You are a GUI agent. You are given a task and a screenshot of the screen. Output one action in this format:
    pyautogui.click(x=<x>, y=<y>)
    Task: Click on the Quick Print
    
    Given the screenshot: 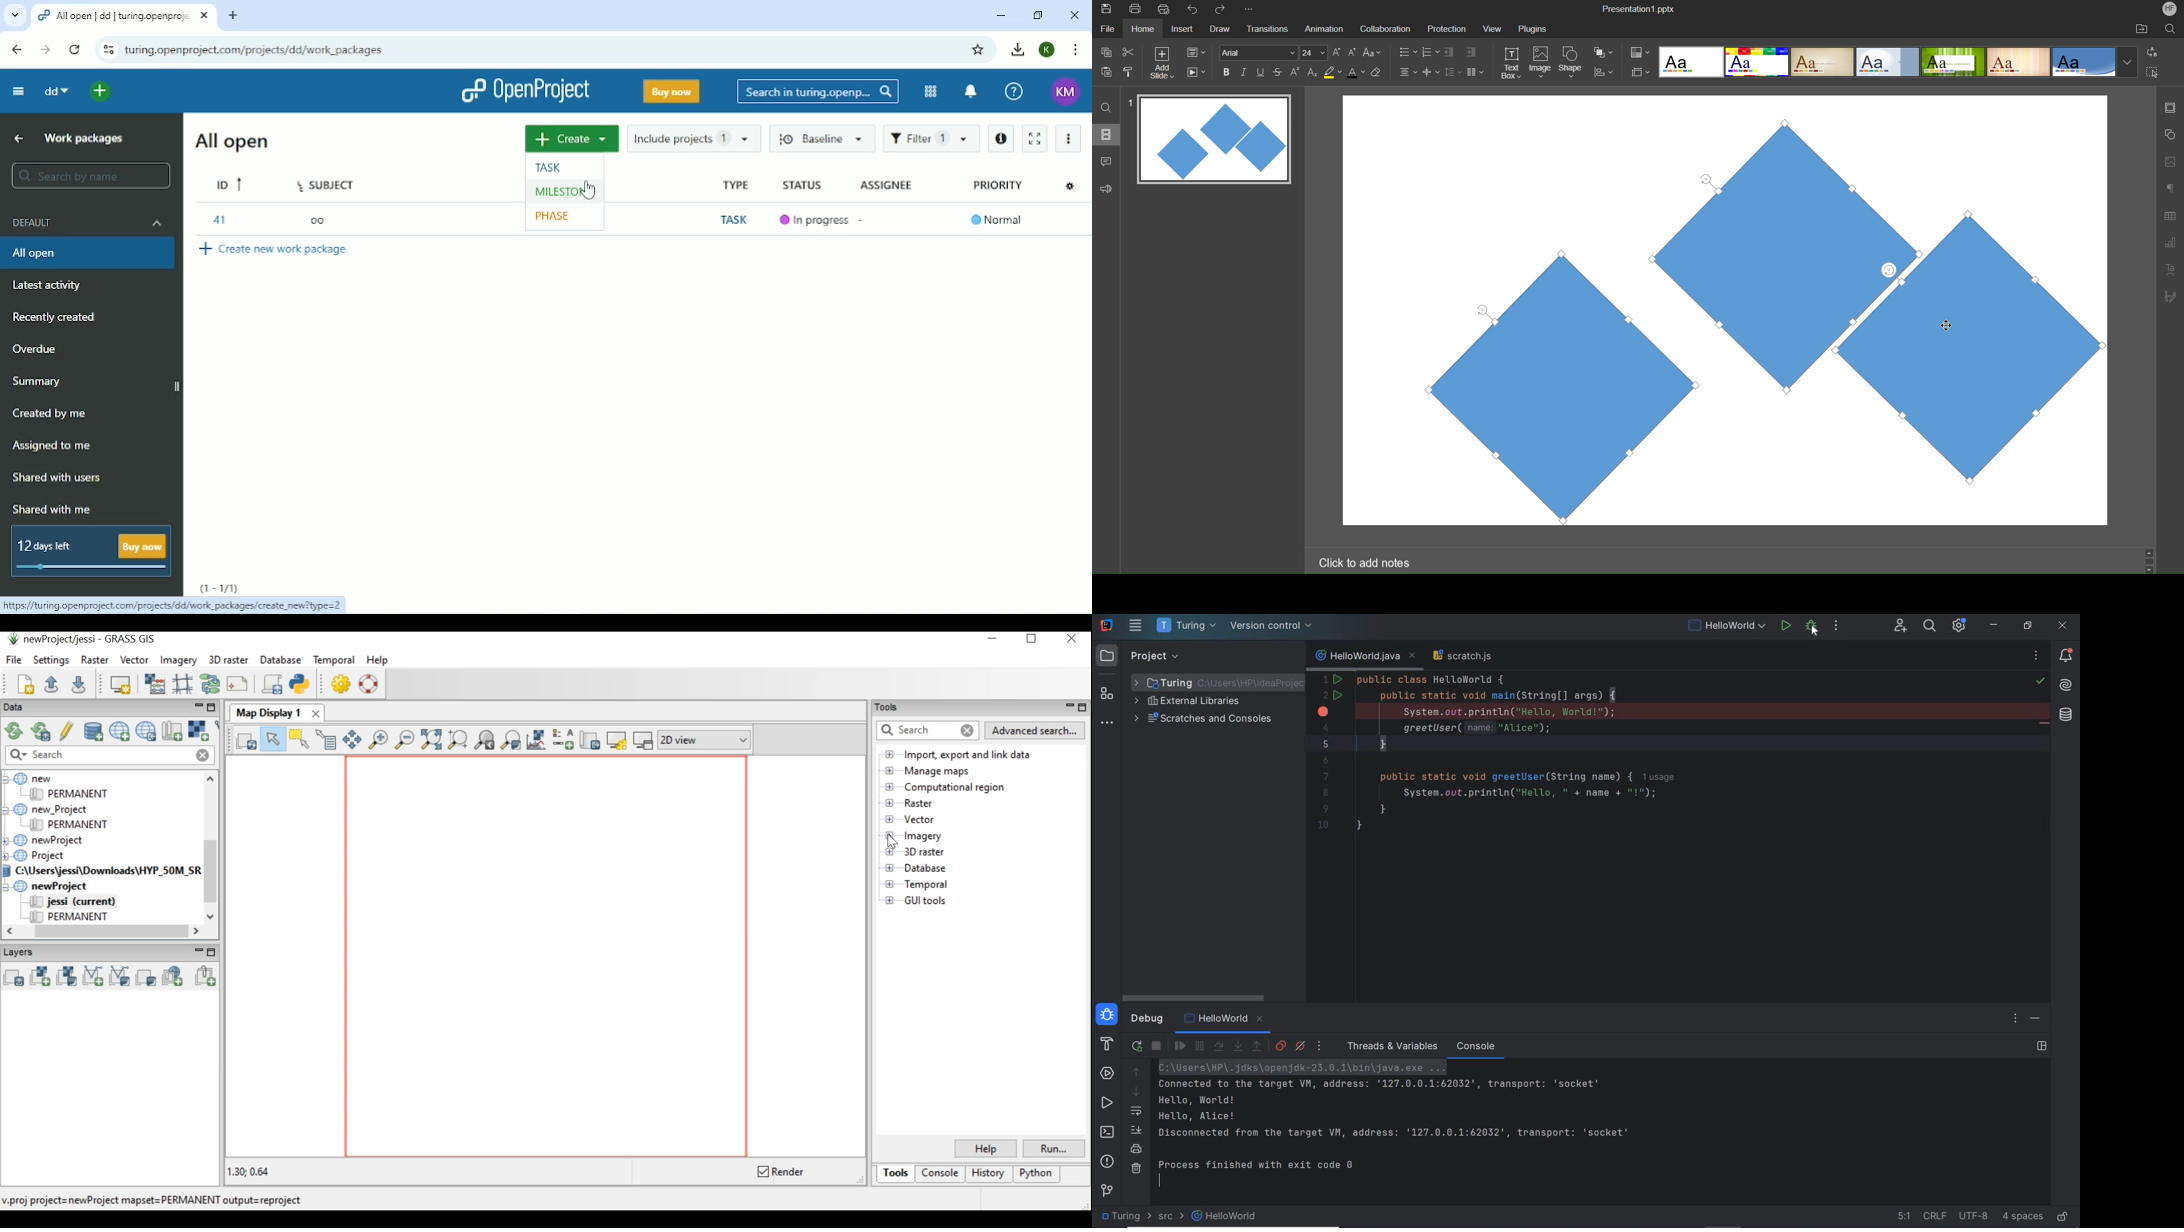 What is the action you would take?
    pyautogui.click(x=1165, y=9)
    